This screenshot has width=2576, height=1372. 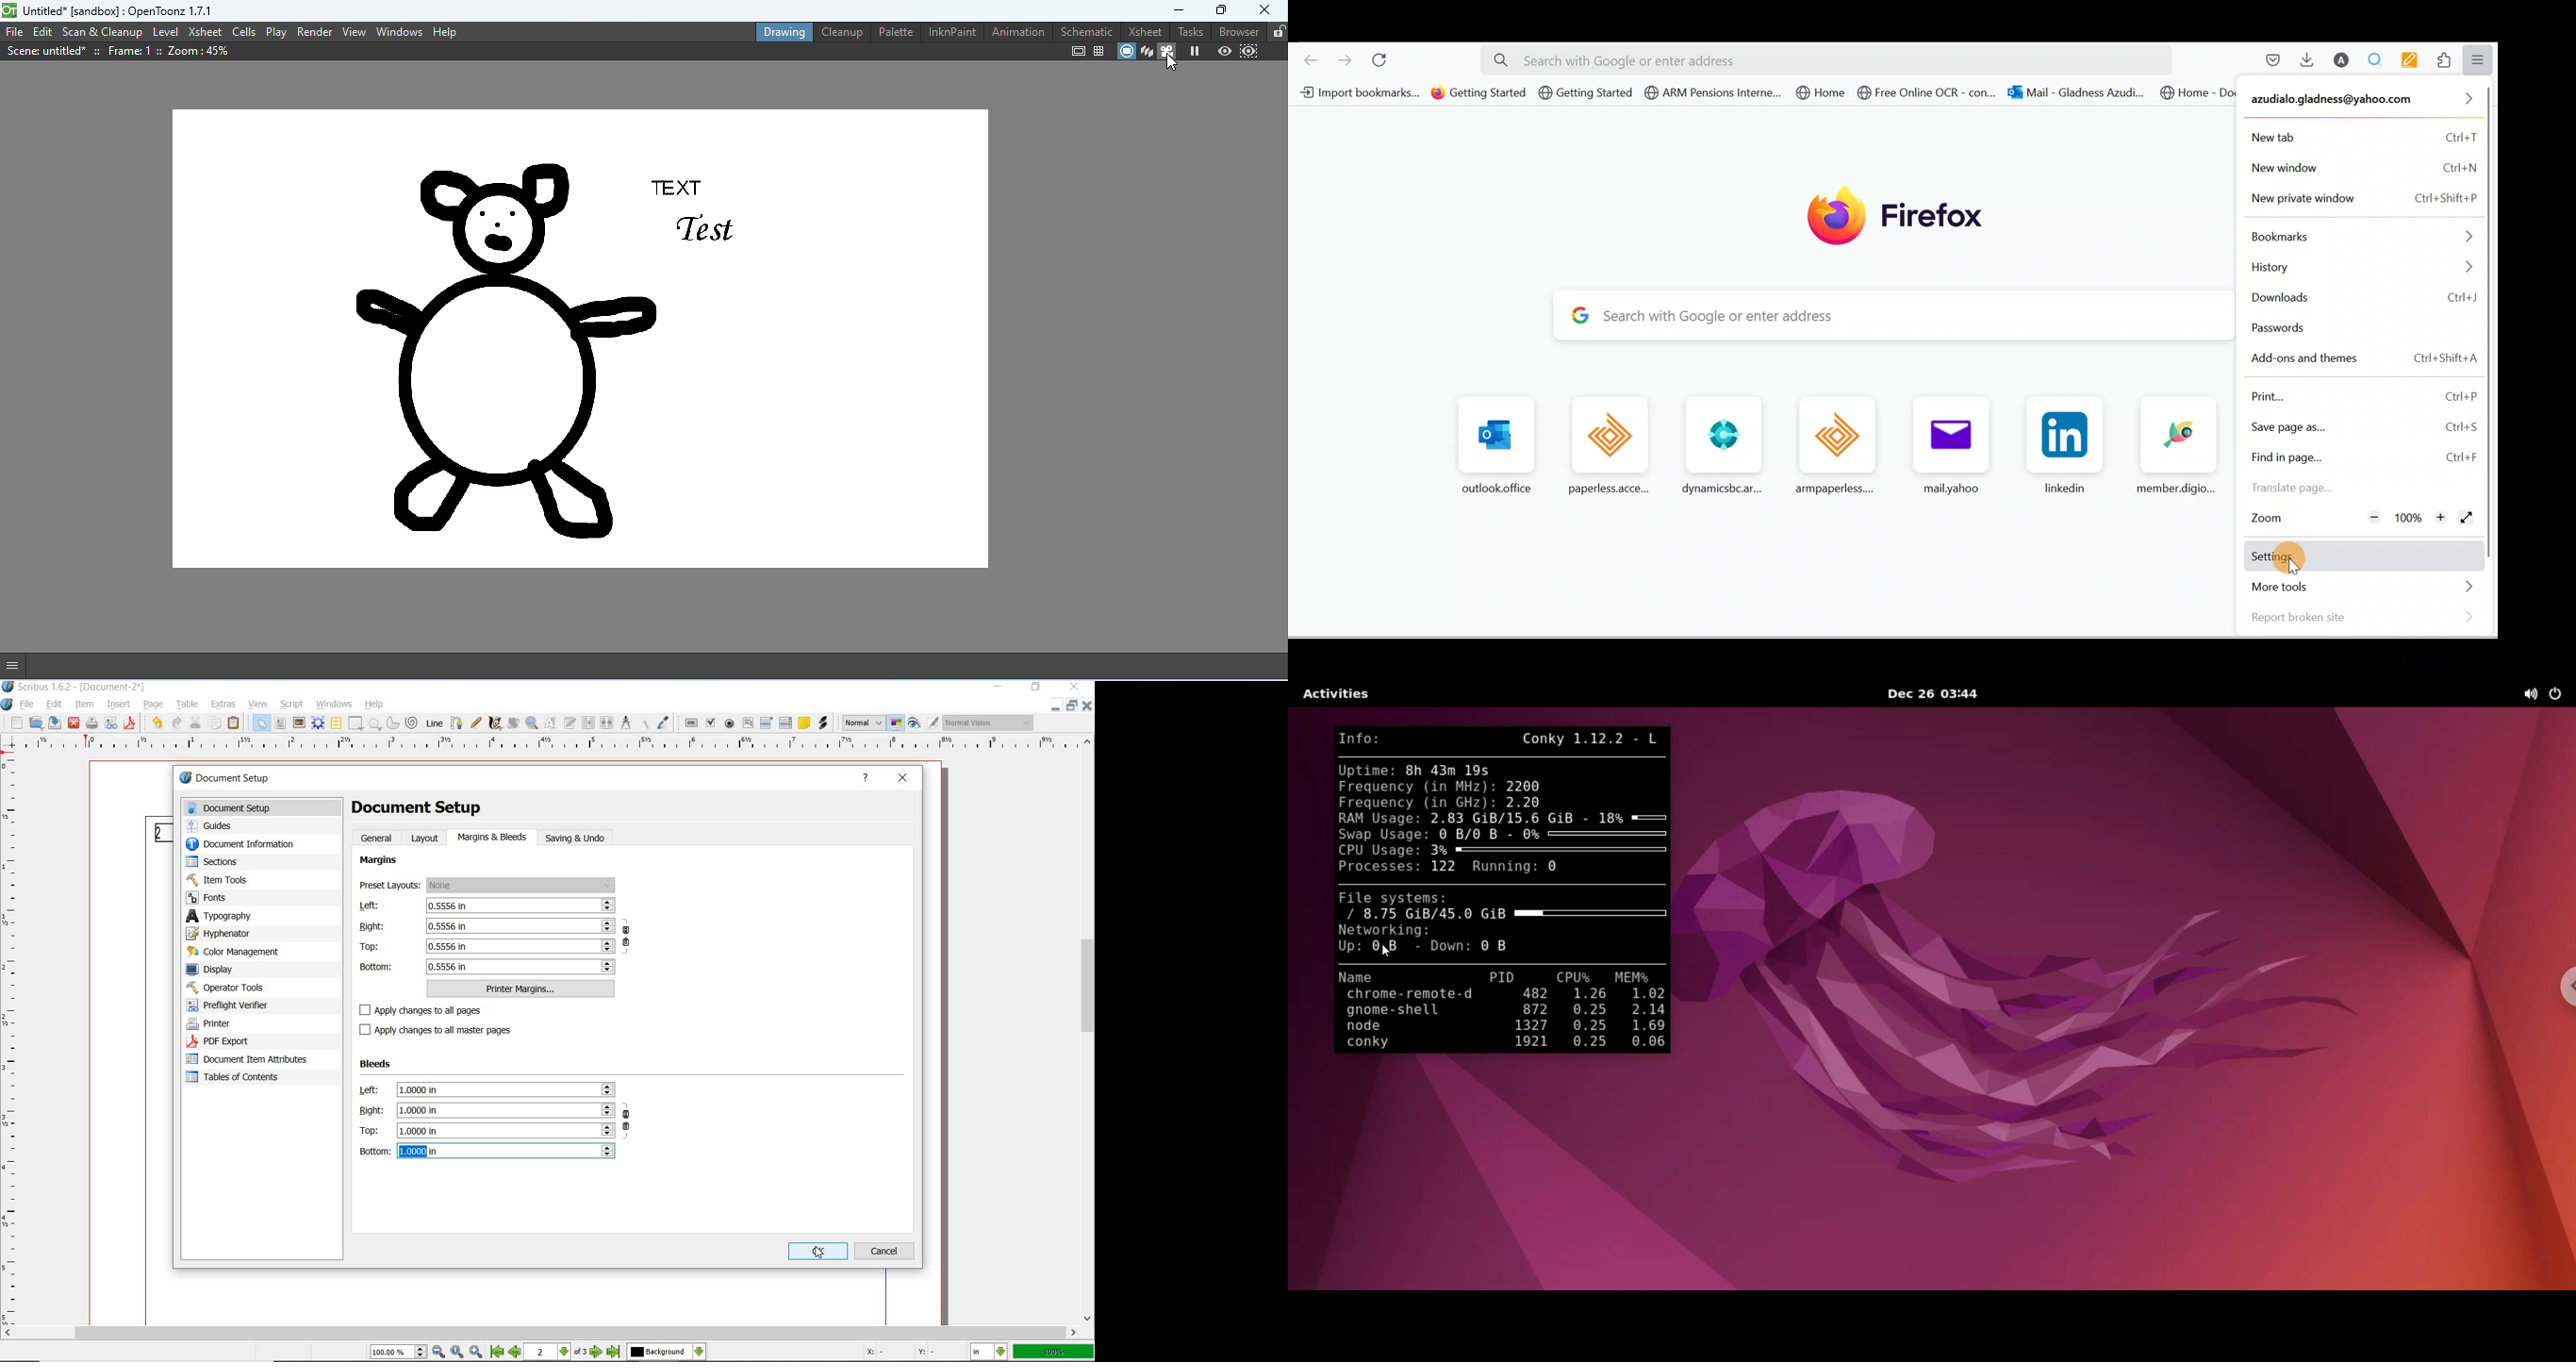 I want to click on item tools, so click(x=220, y=881).